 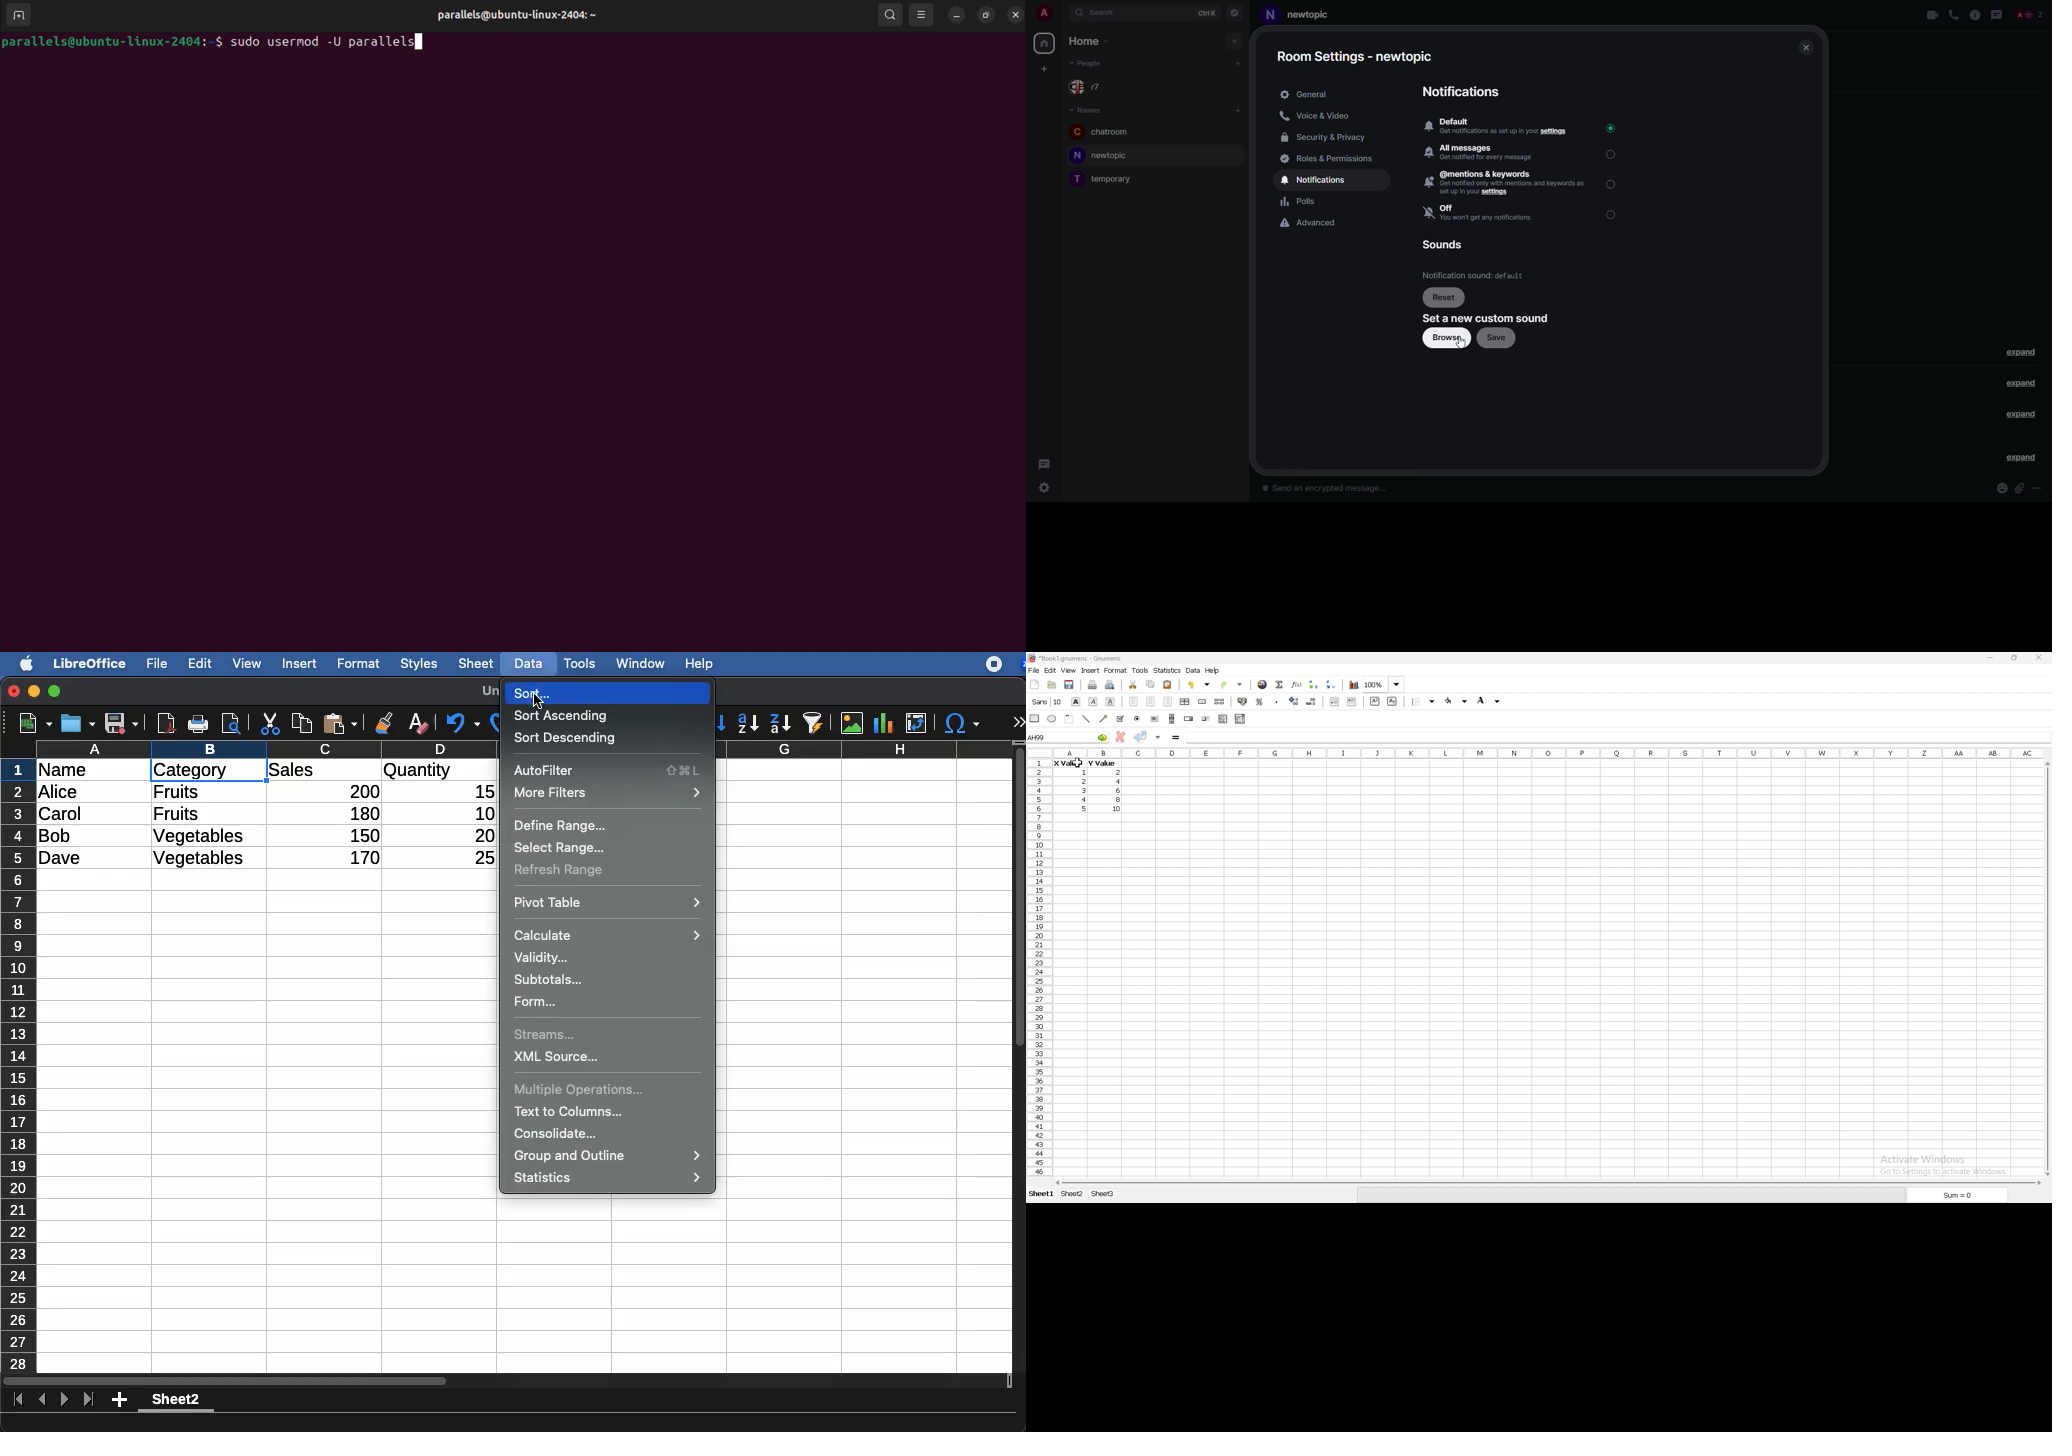 I want to click on underline, so click(x=1110, y=702).